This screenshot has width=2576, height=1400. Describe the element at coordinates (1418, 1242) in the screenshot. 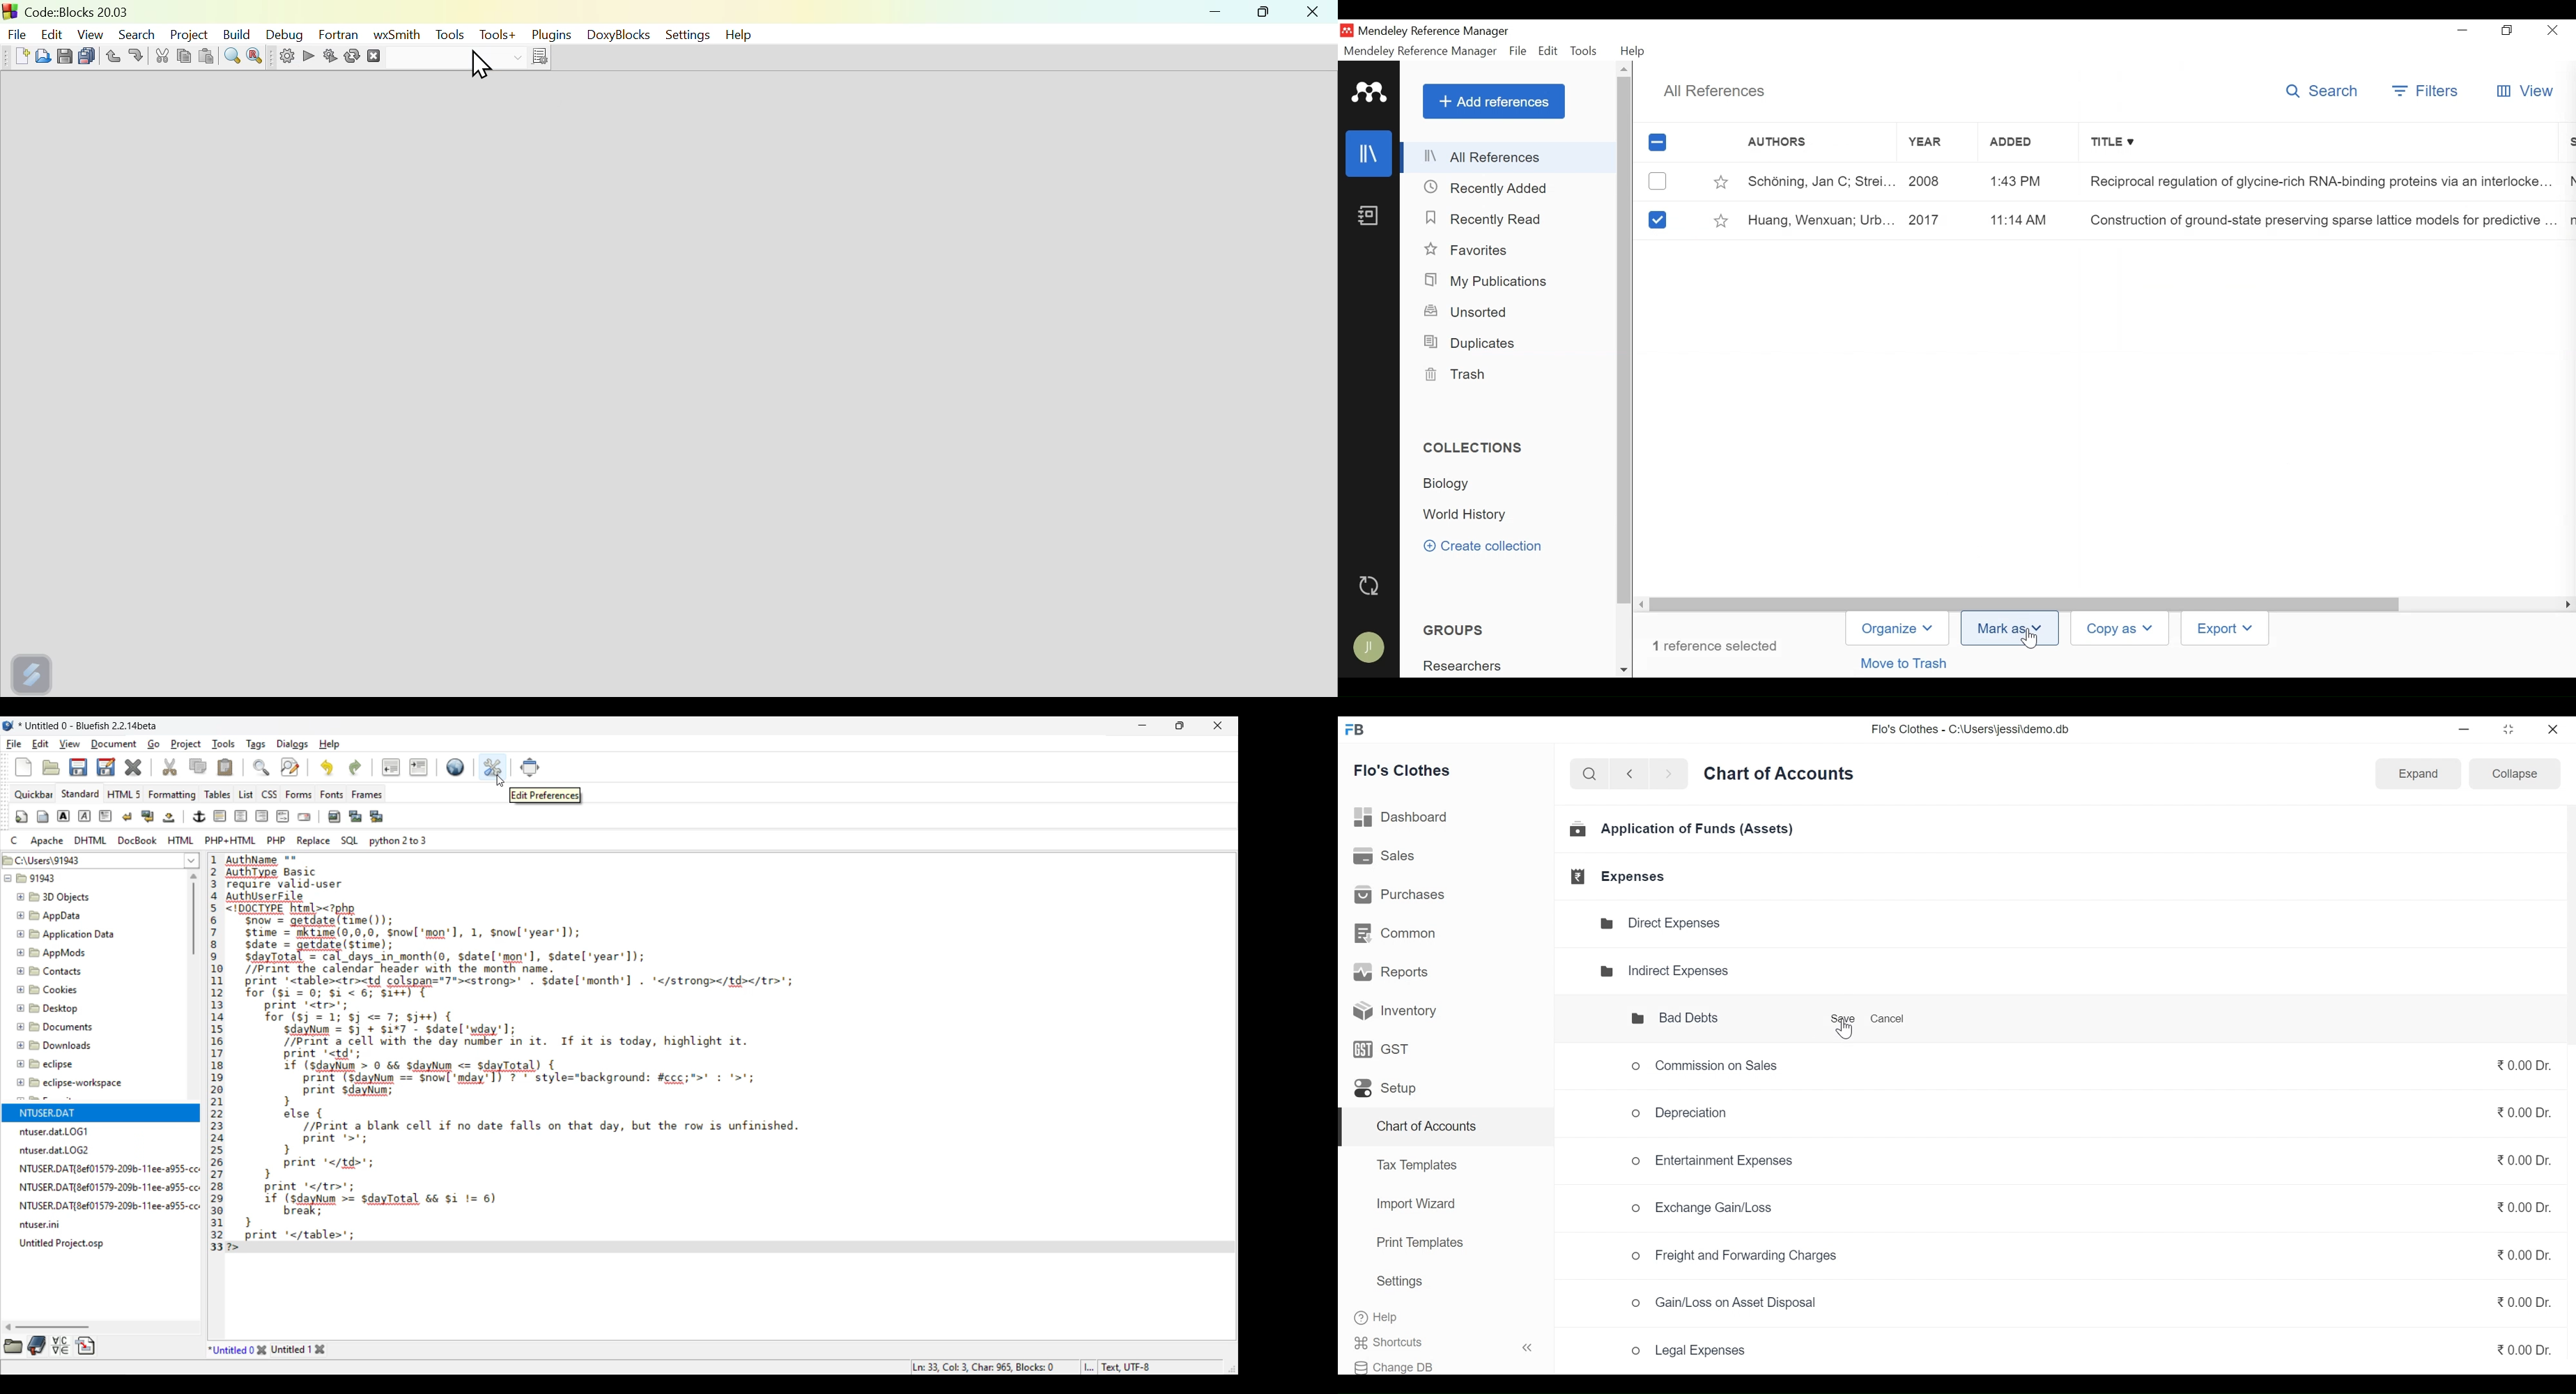

I see `Print Templates` at that location.